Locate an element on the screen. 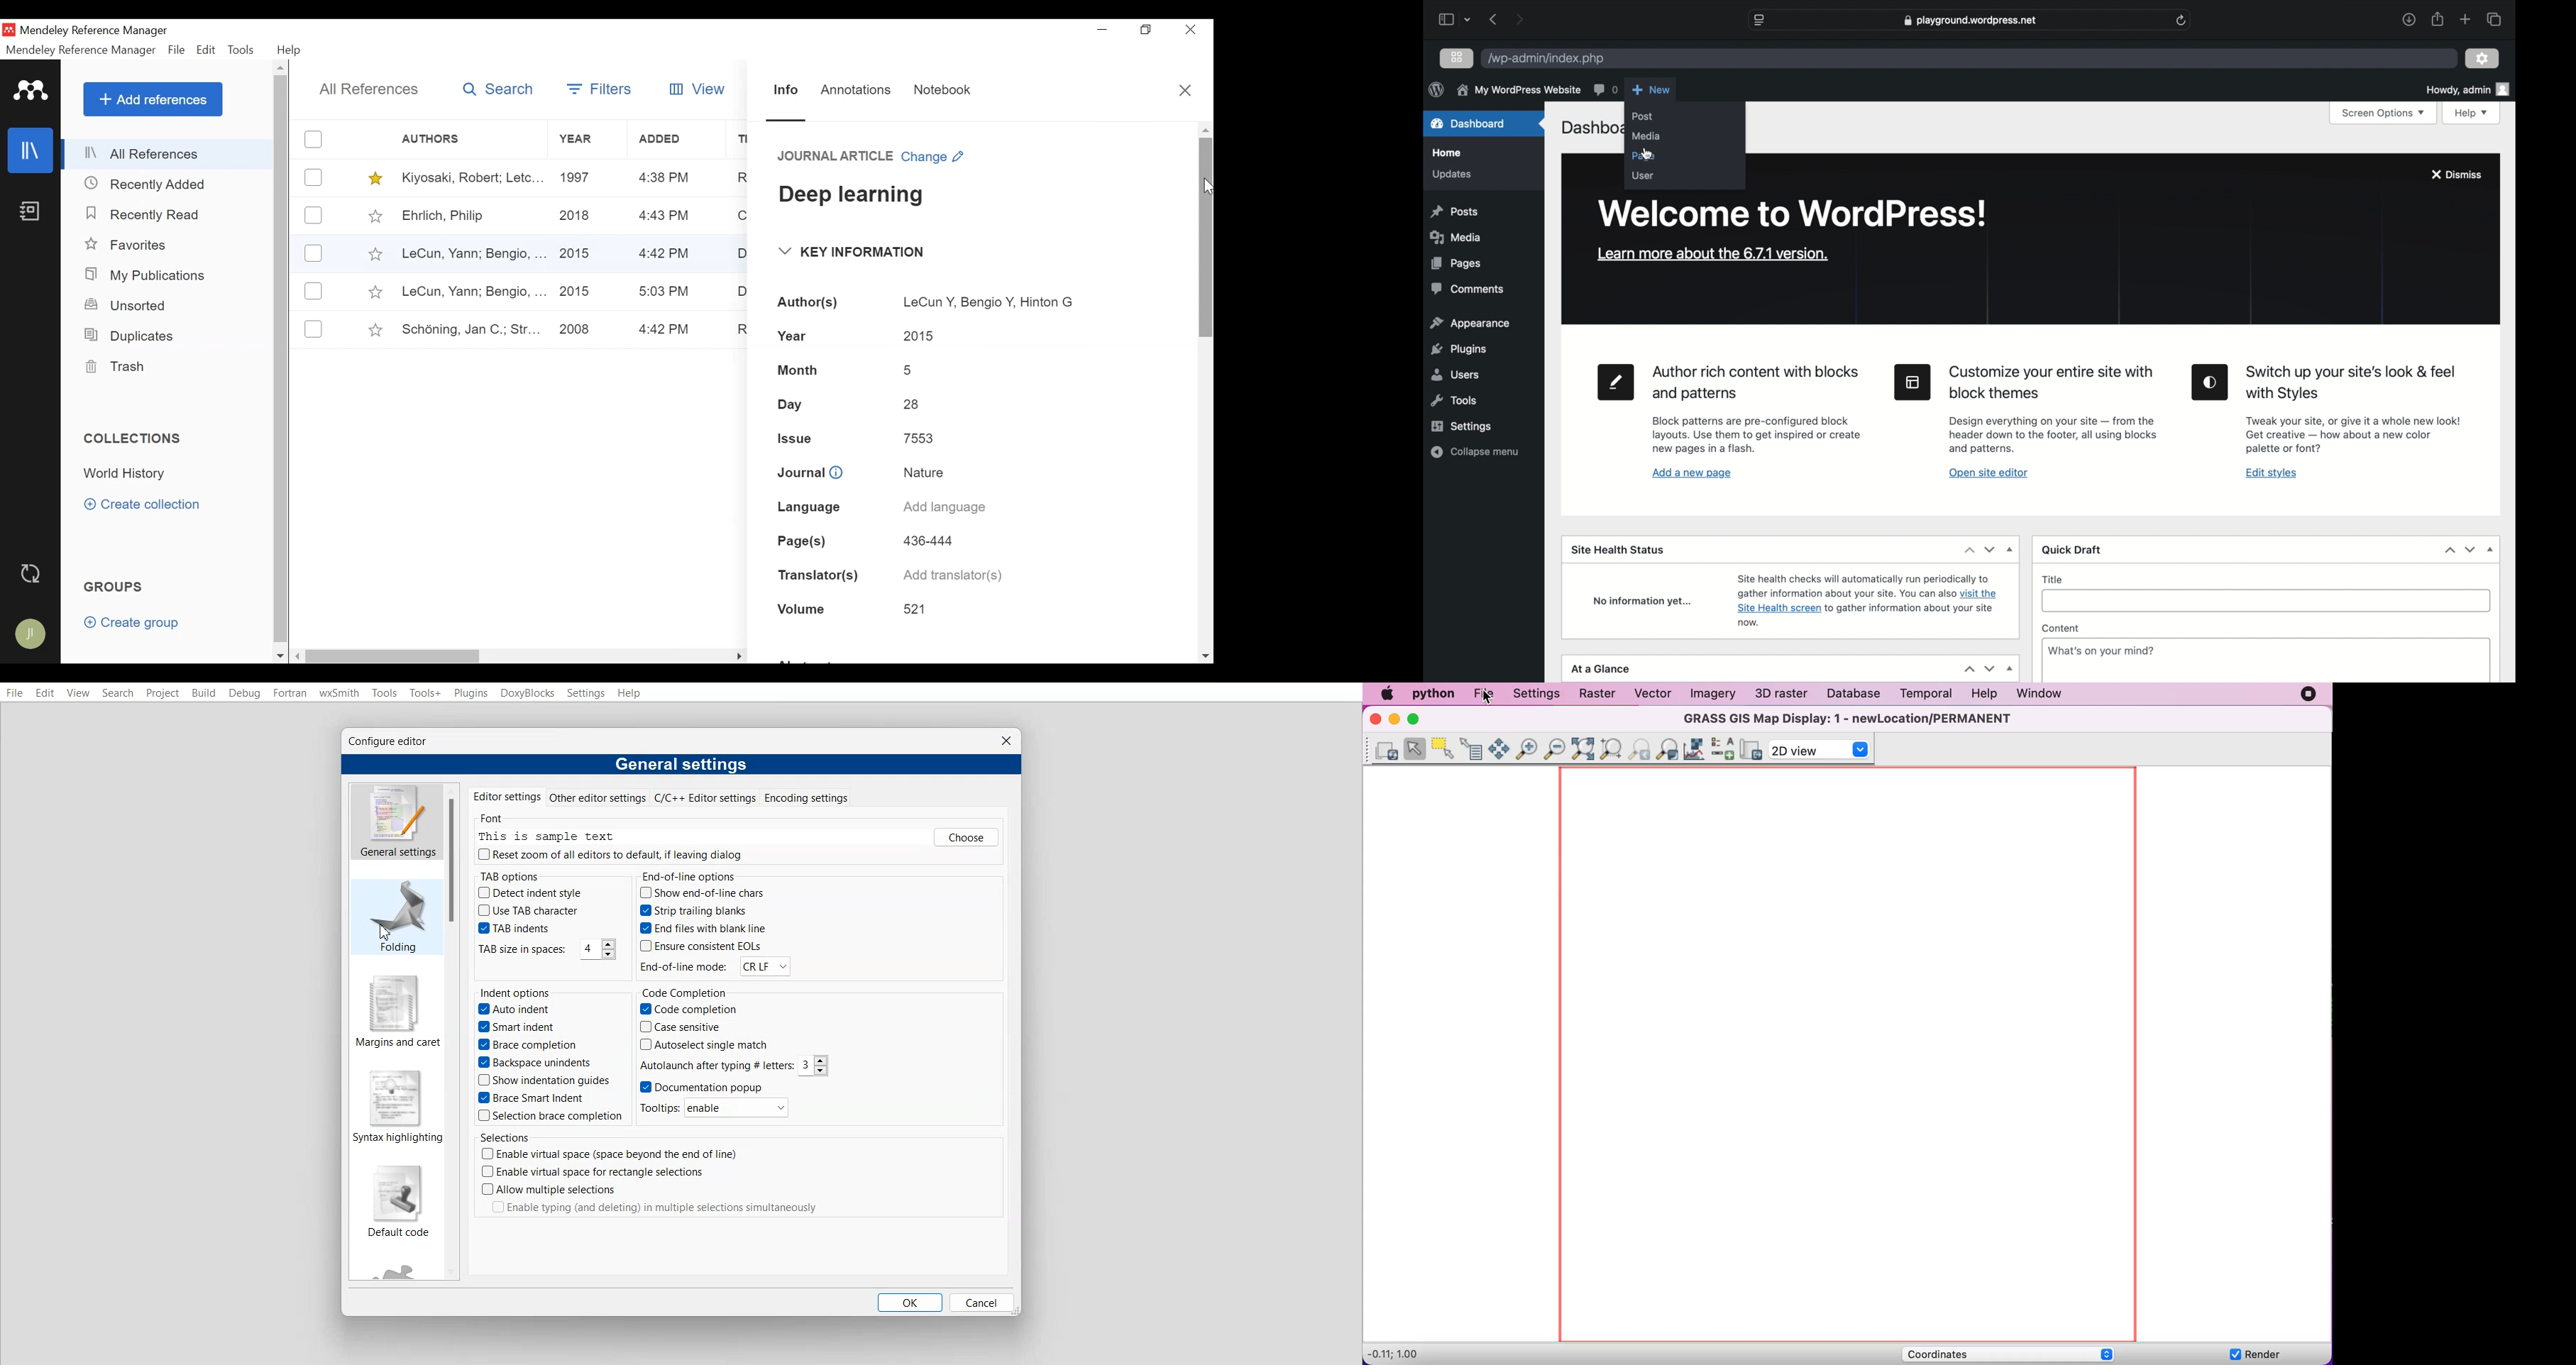 This screenshot has height=1372, width=2576. 4:43 PM is located at coordinates (664, 178).